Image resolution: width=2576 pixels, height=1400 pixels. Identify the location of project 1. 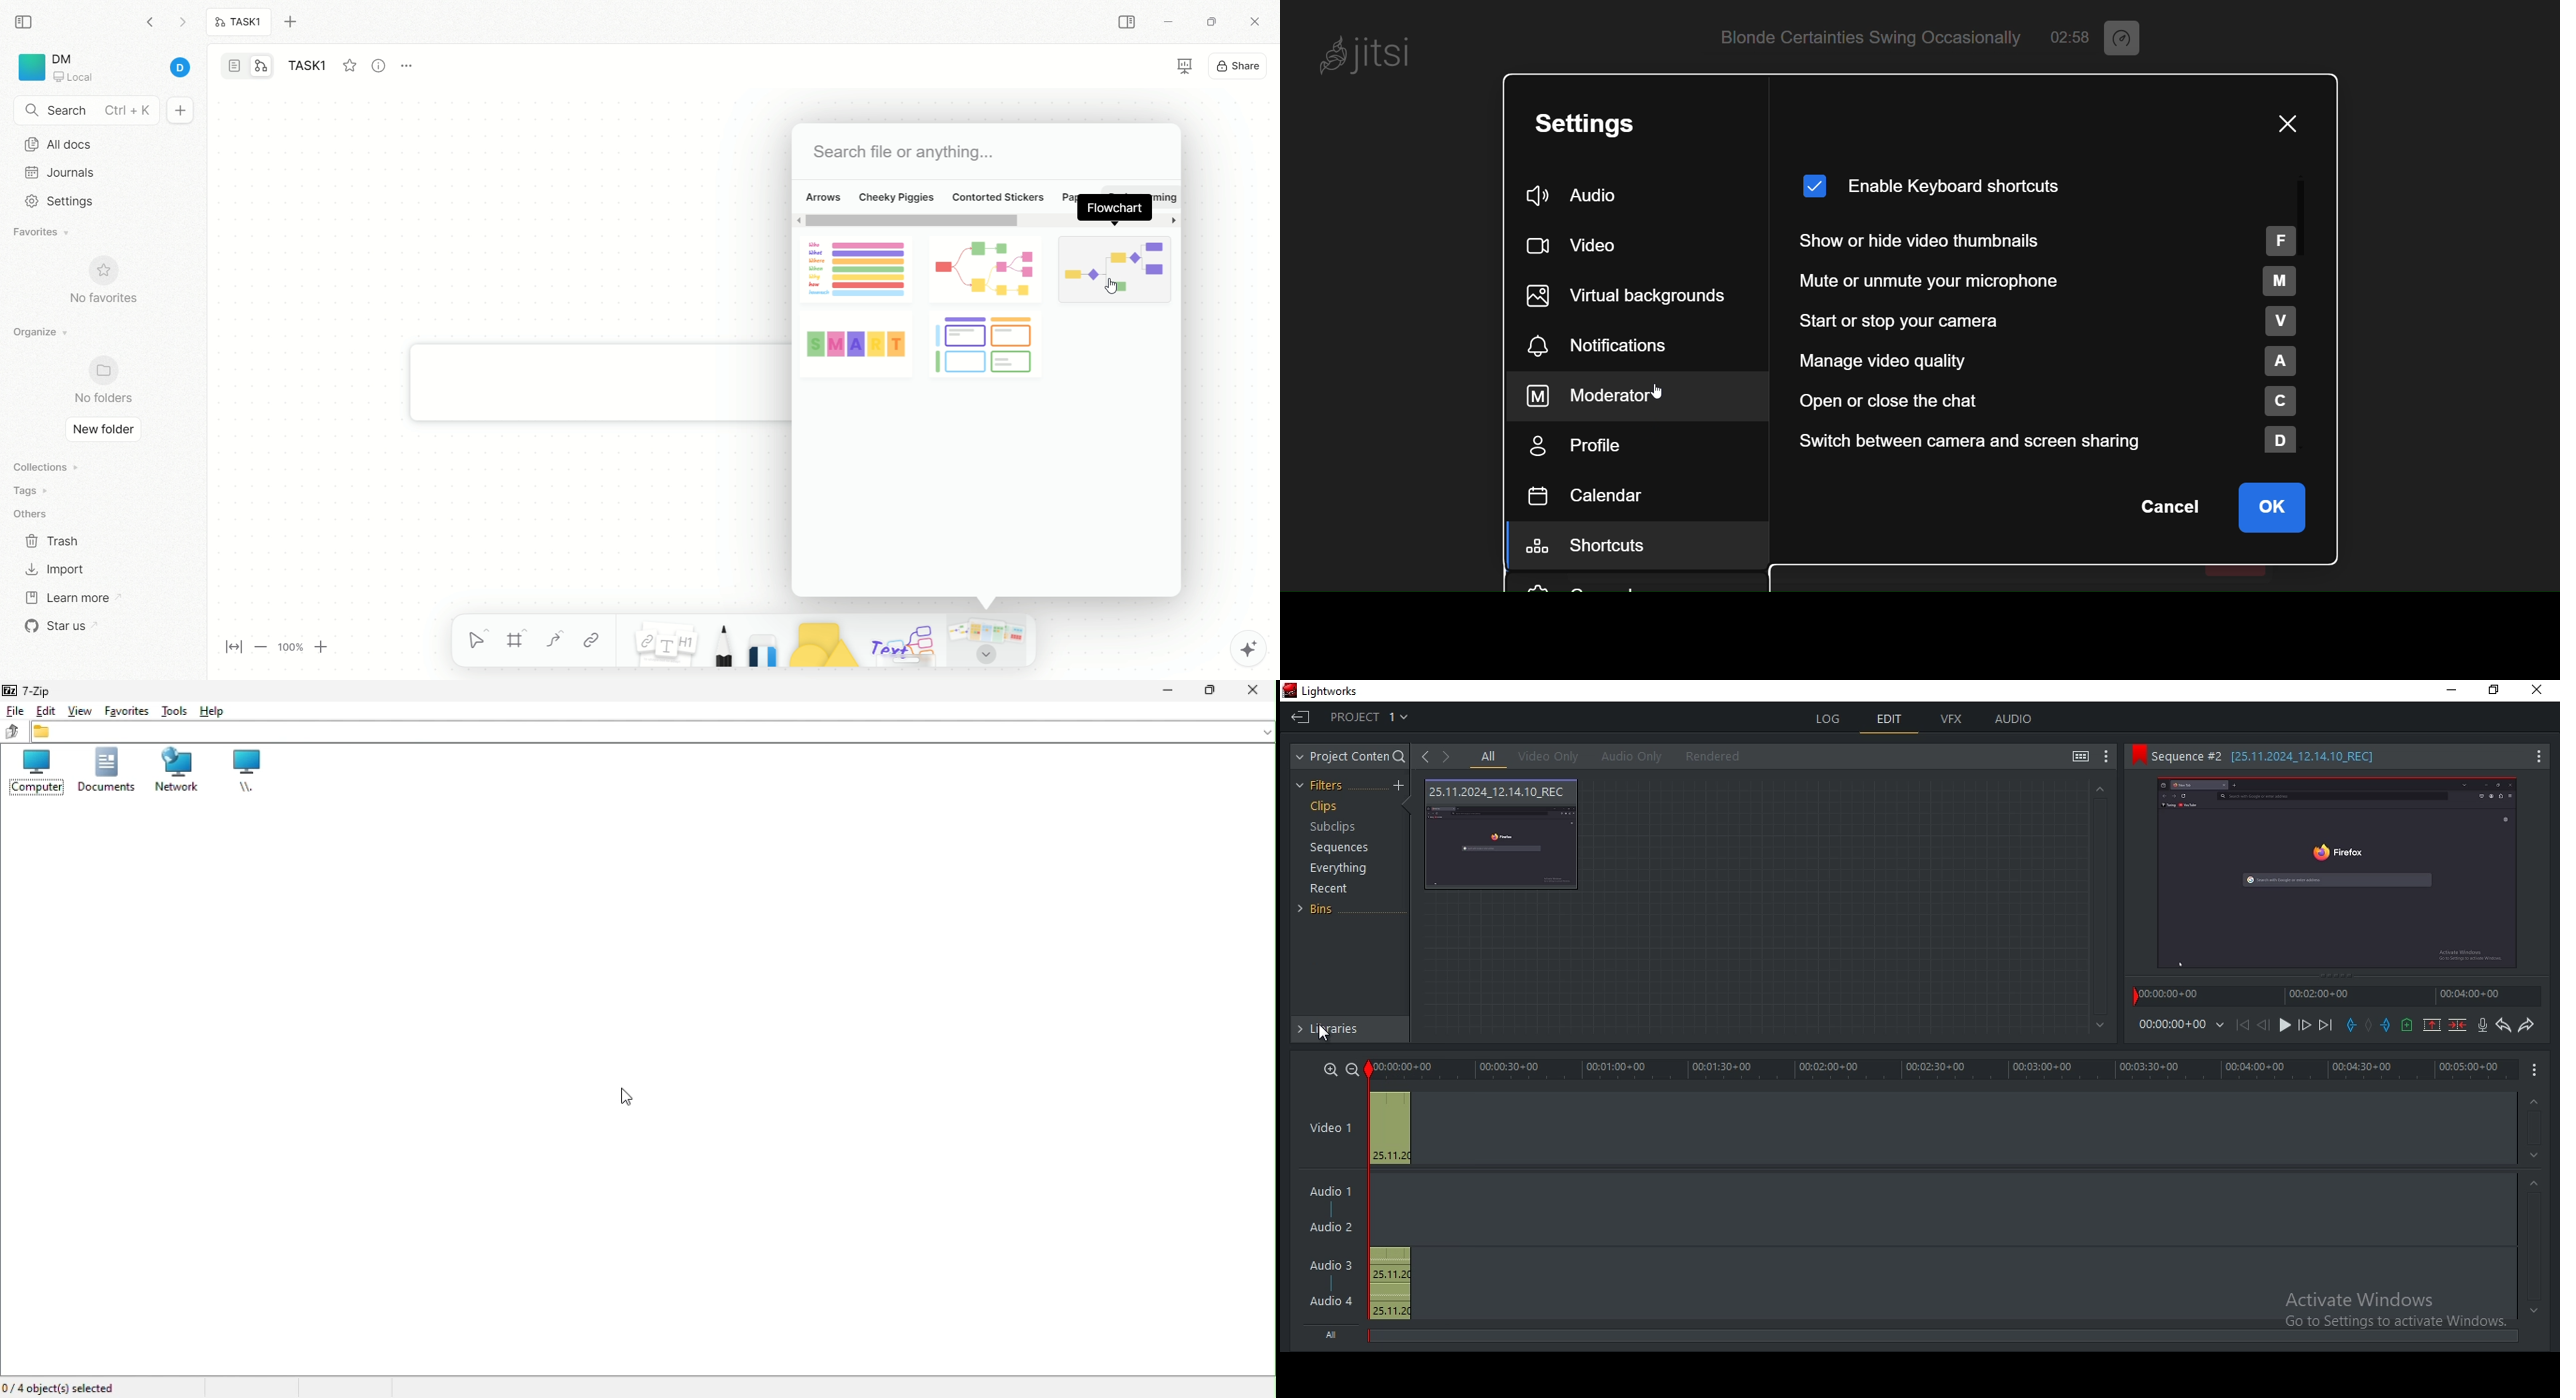
(1371, 719).